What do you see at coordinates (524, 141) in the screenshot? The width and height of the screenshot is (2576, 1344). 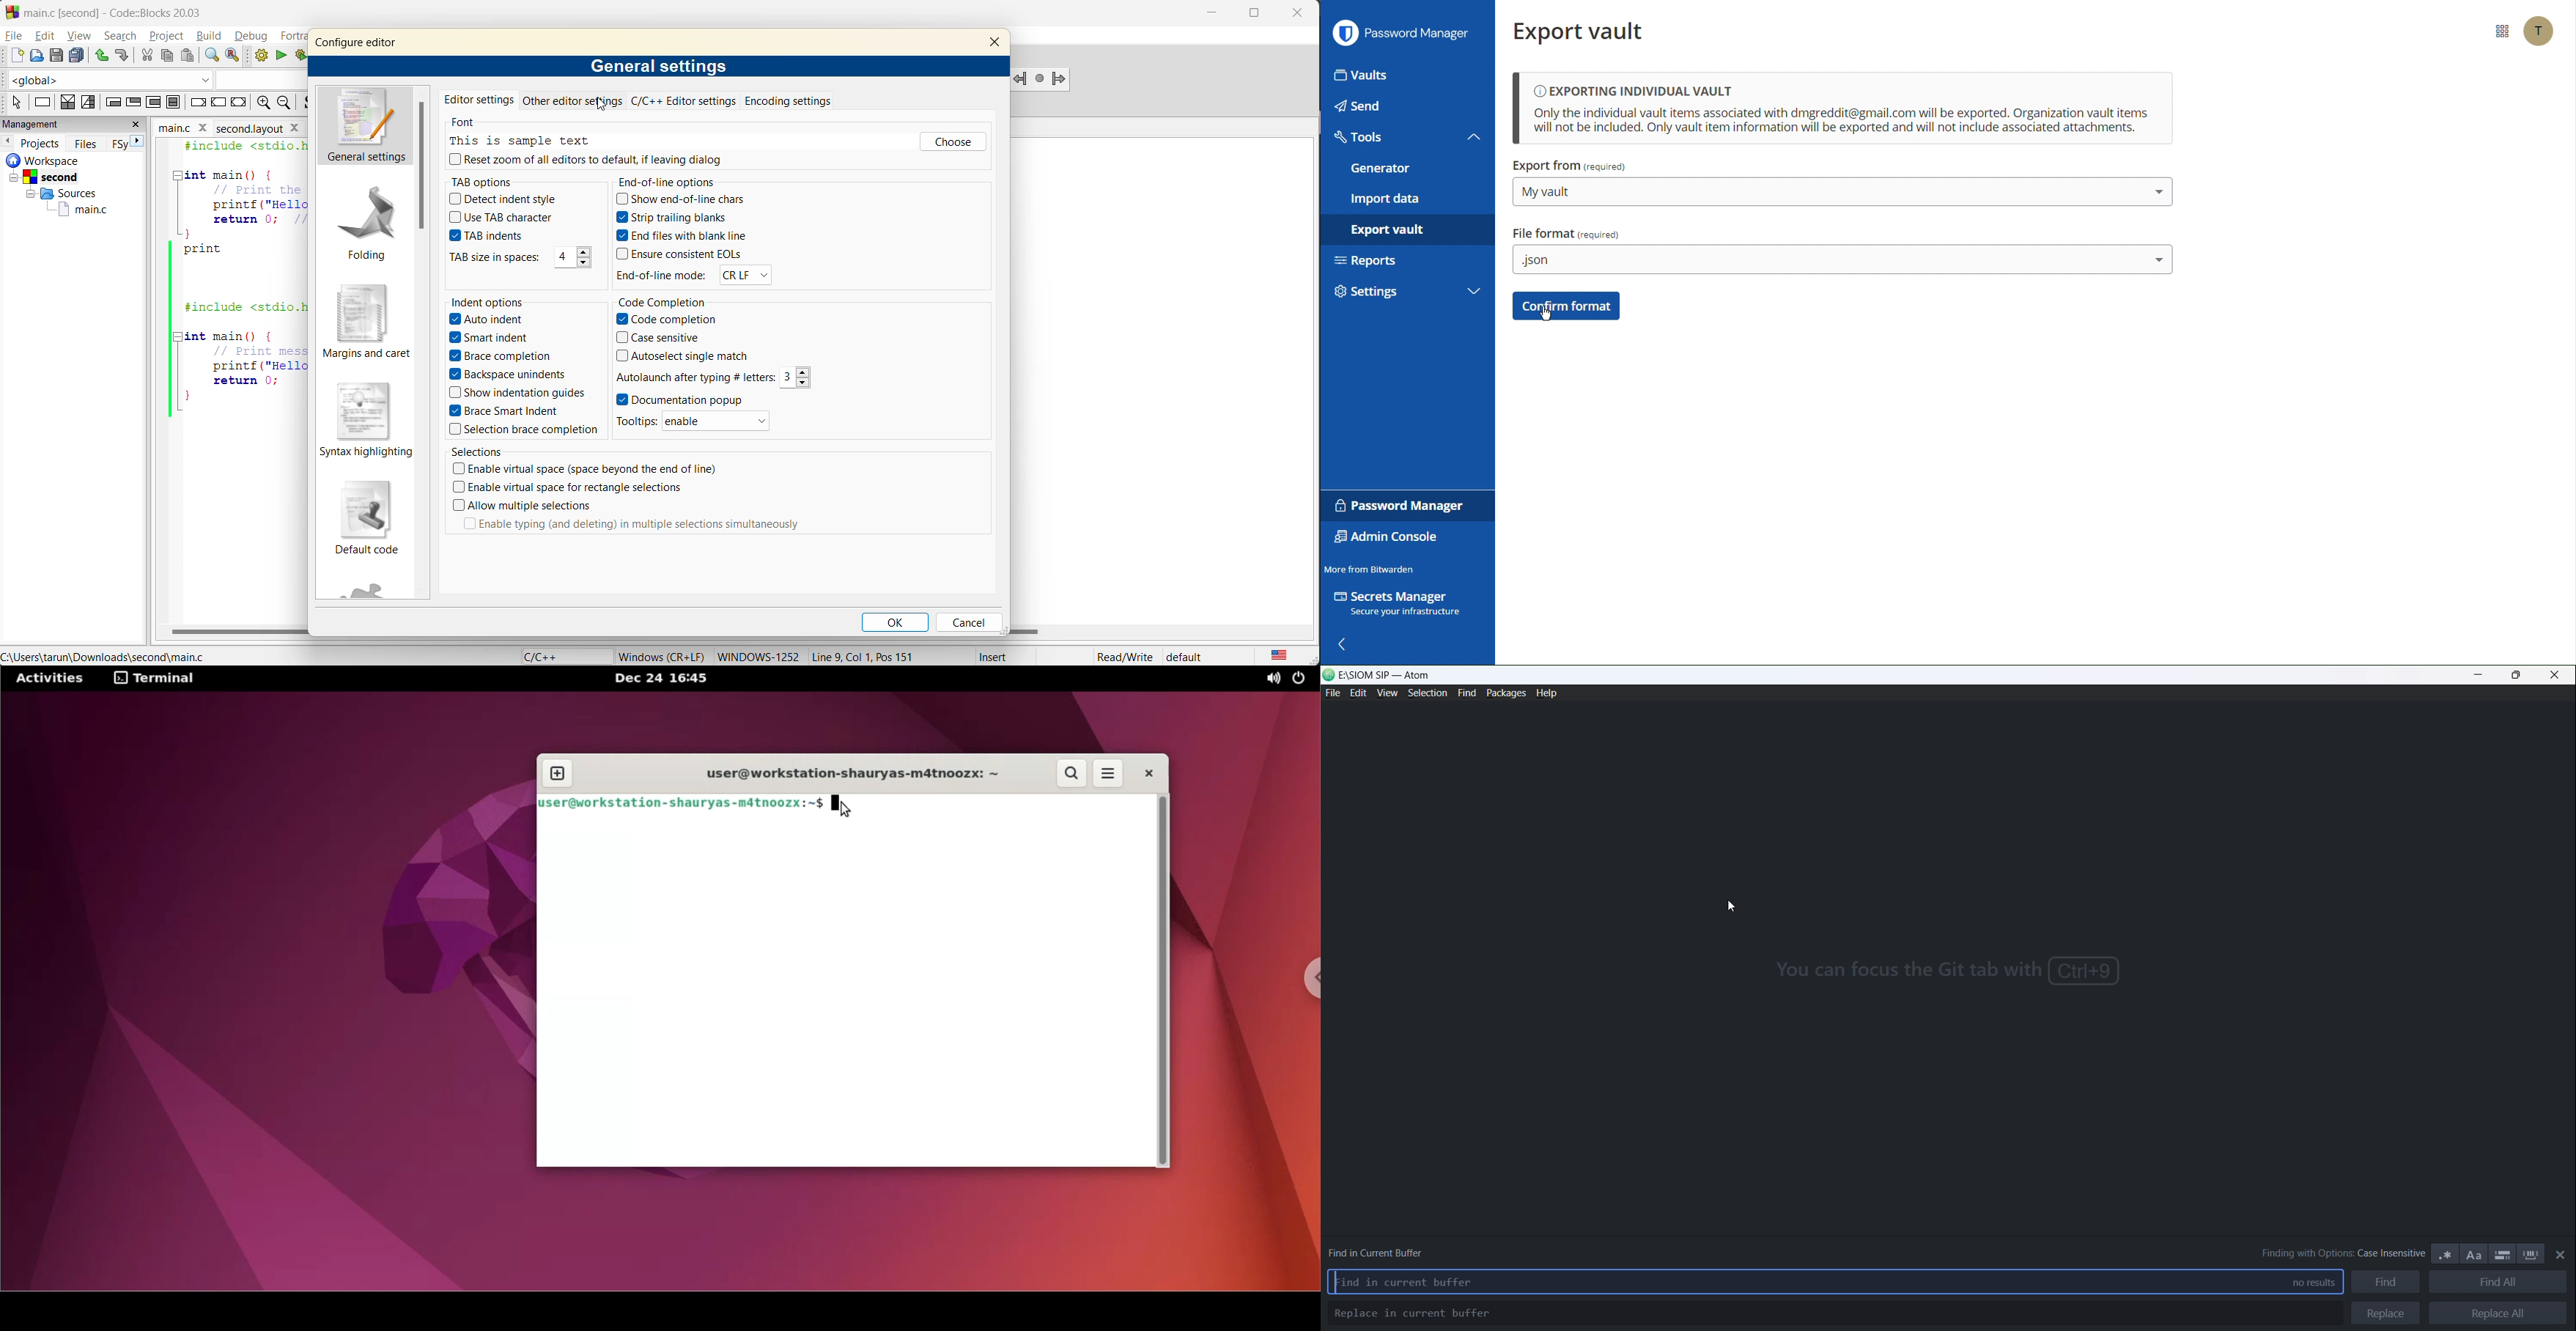 I see `this is sample text` at bounding box center [524, 141].